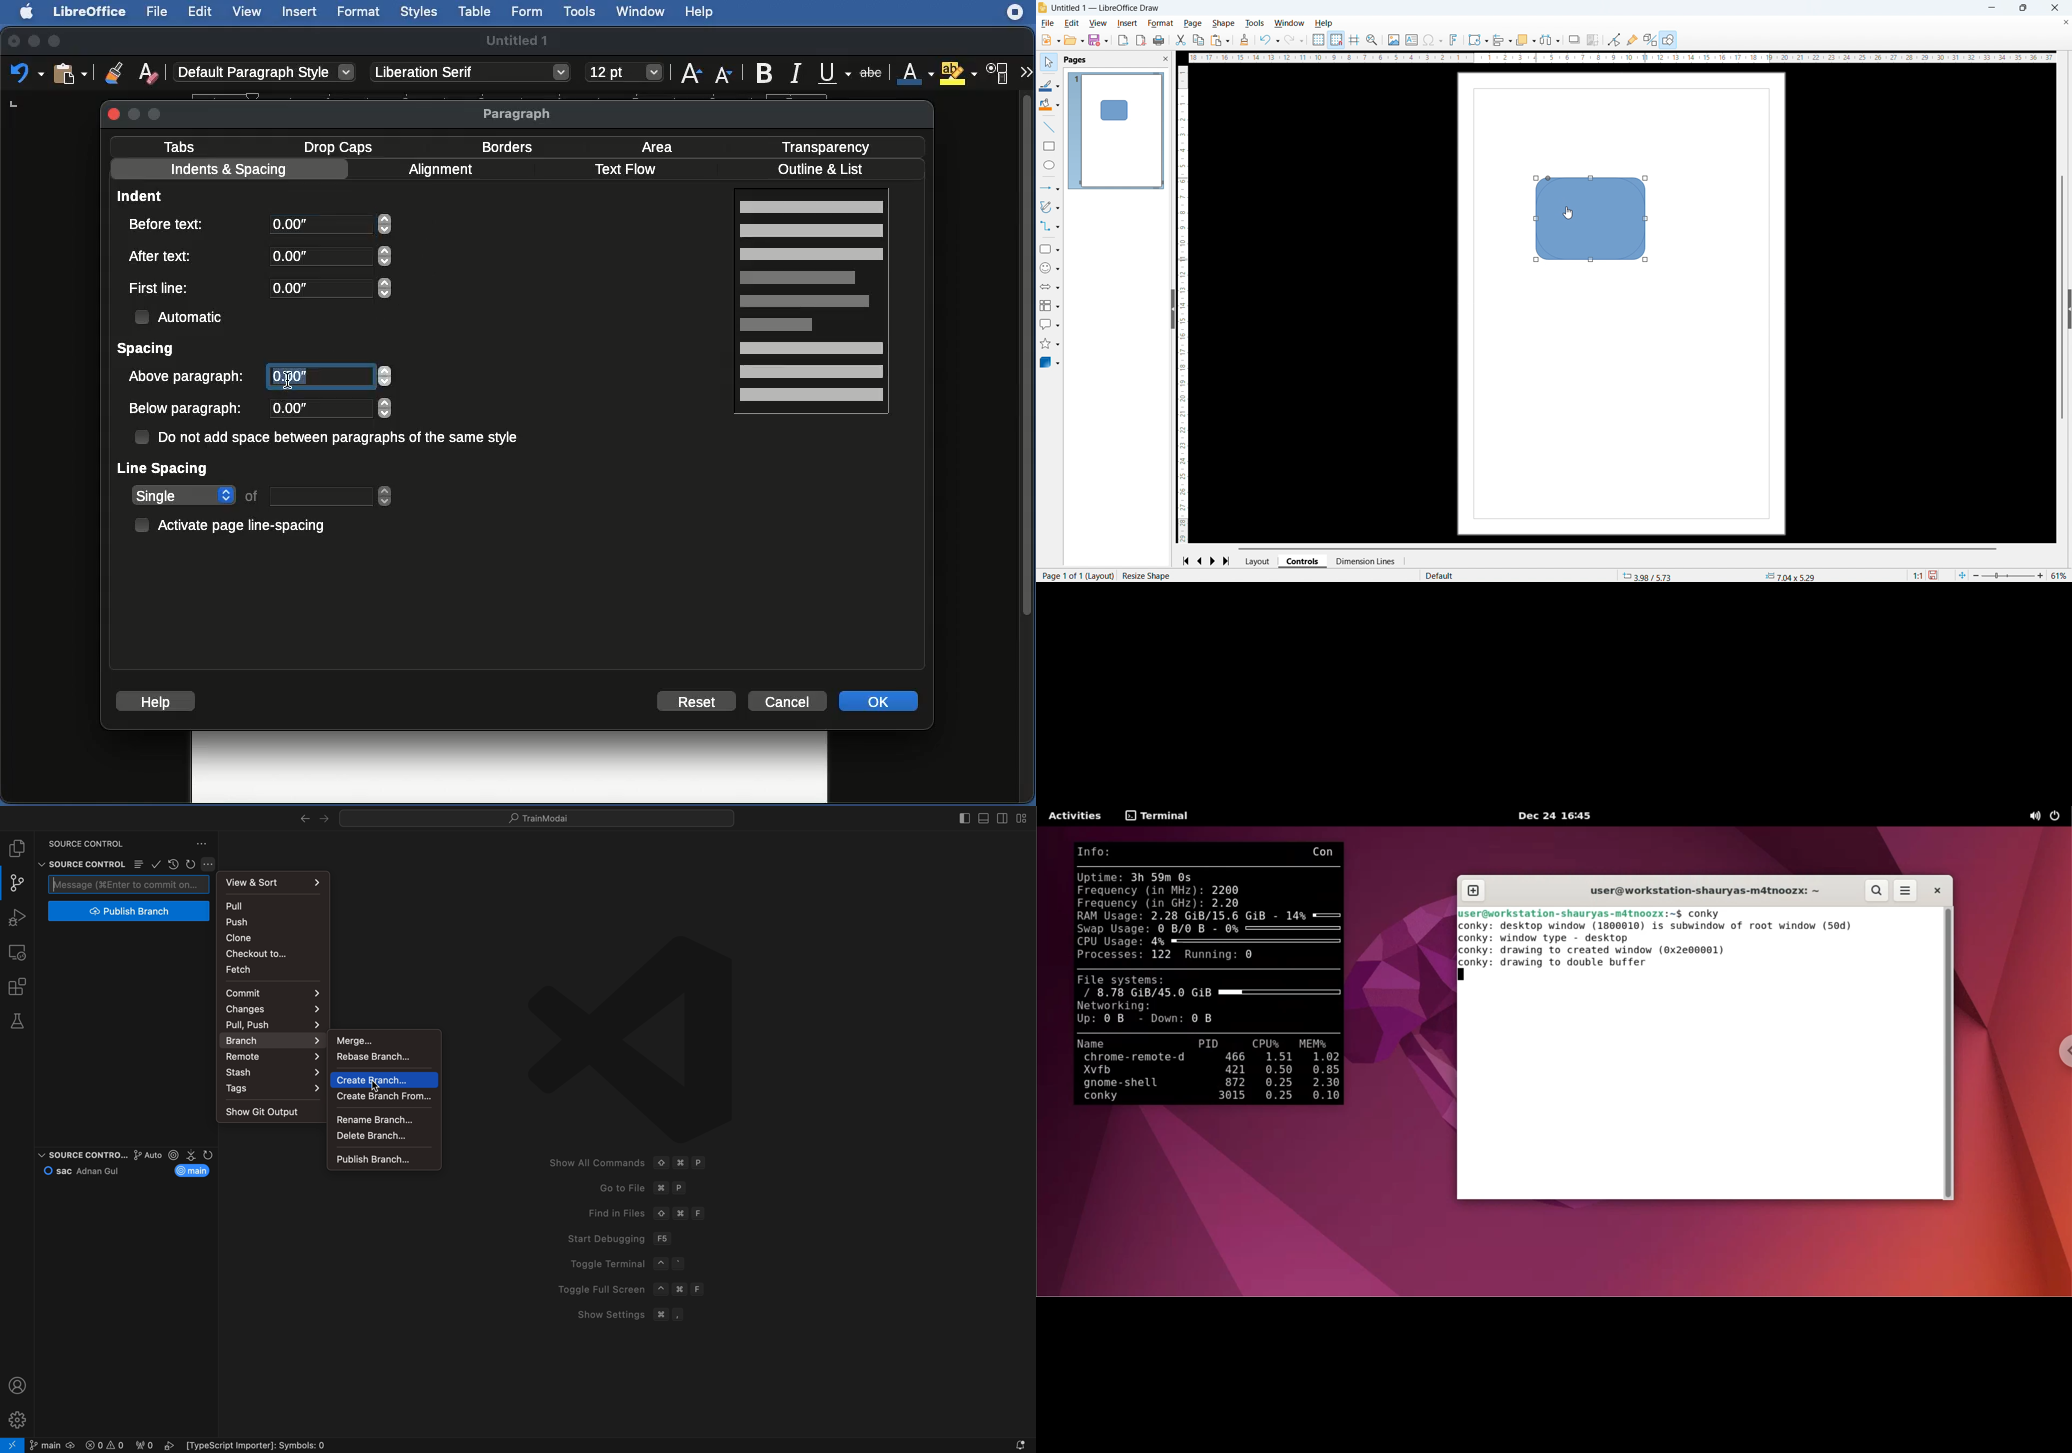  I want to click on Untitled 1, so click(519, 39).